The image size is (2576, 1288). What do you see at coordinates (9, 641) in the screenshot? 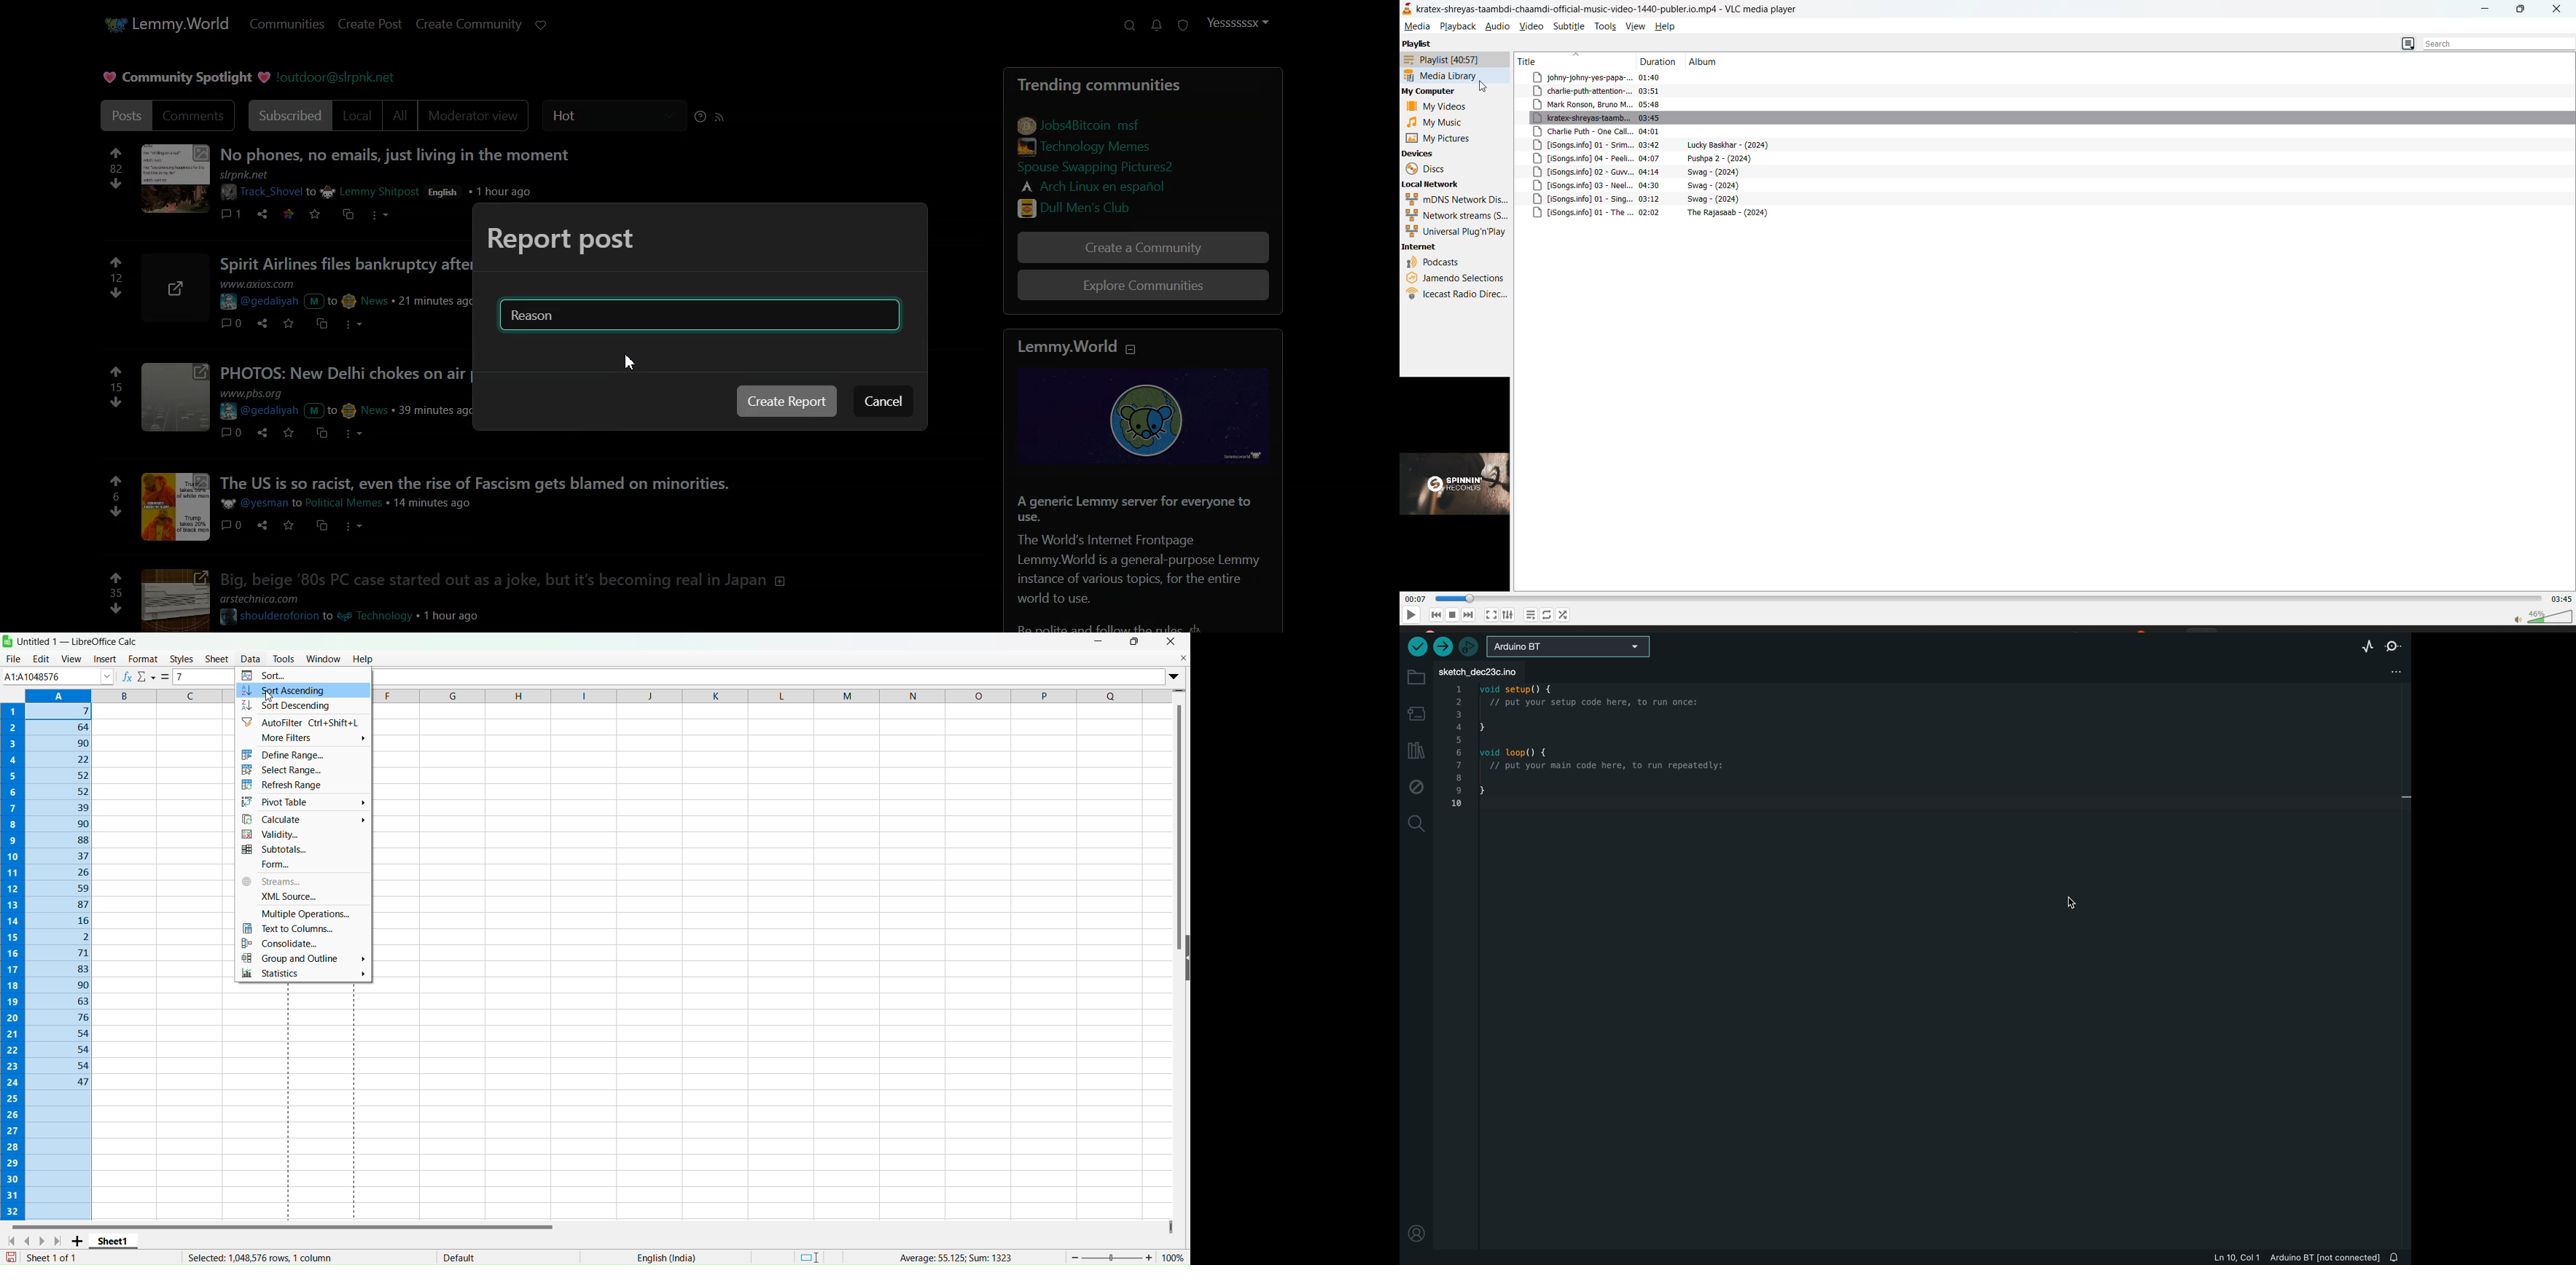
I see `Logo` at bounding box center [9, 641].